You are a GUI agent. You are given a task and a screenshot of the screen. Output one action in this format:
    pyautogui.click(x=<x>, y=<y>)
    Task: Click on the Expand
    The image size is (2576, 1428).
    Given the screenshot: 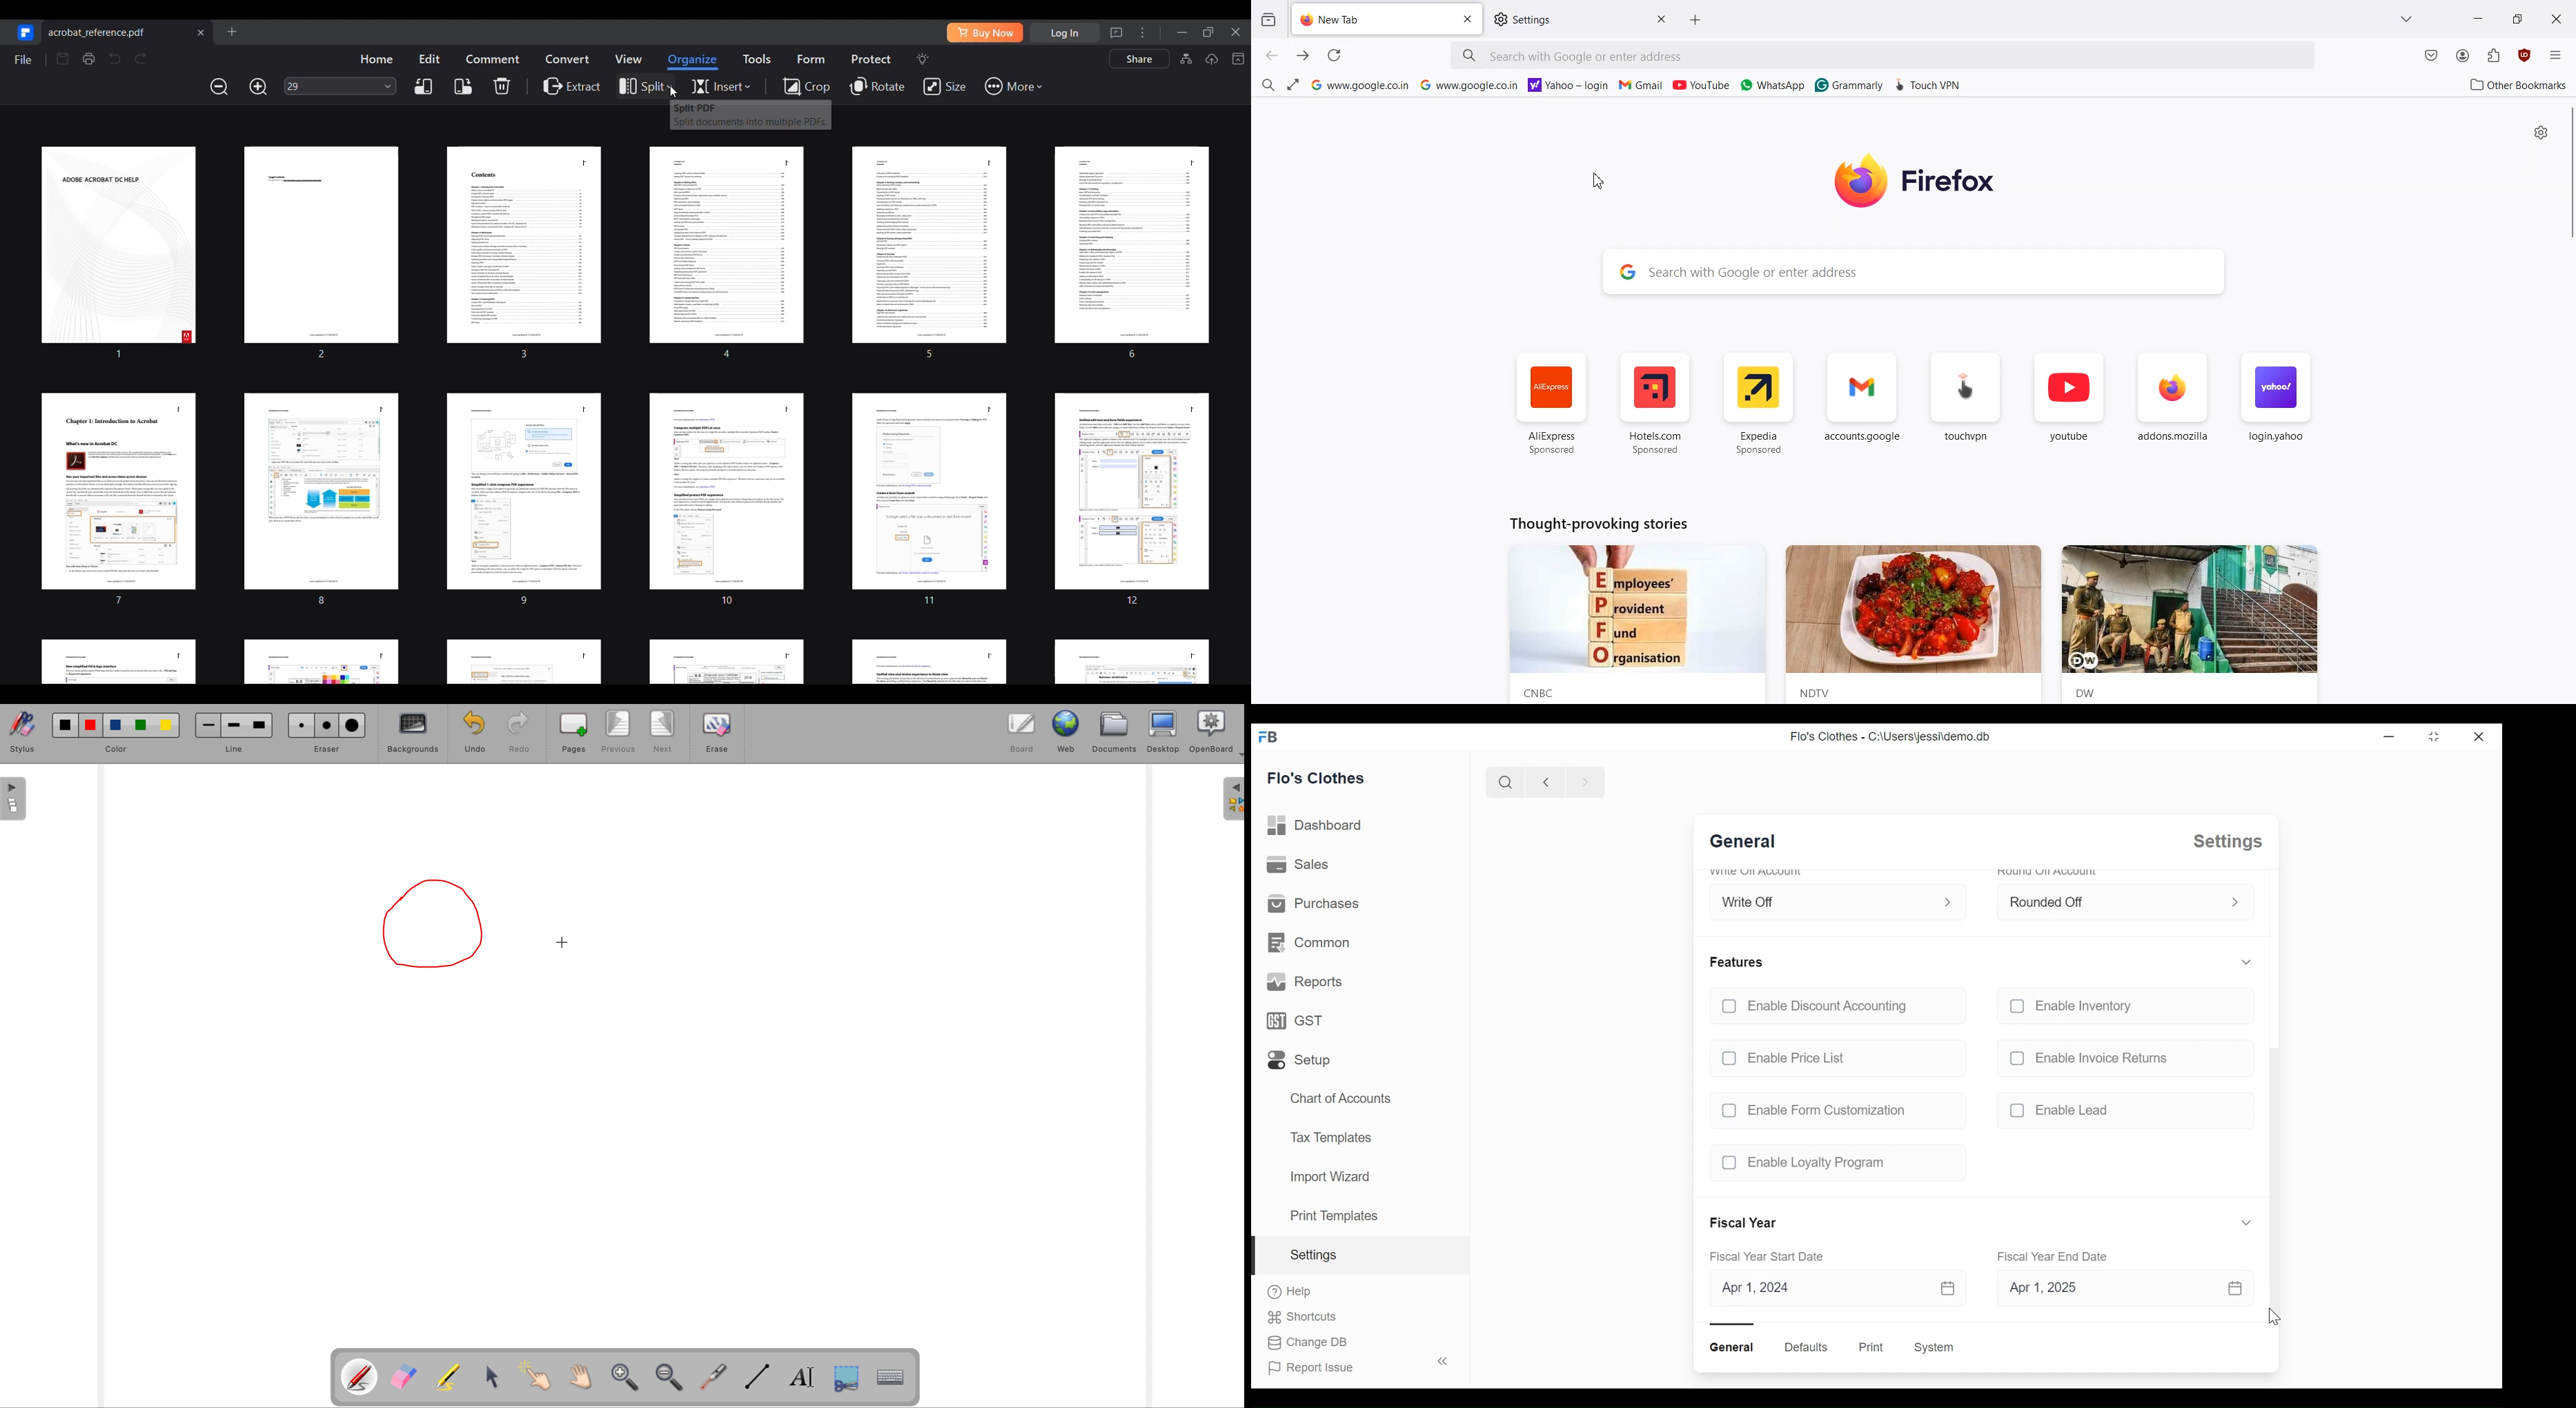 What is the action you would take?
    pyautogui.click(x=2245, y=962)
    